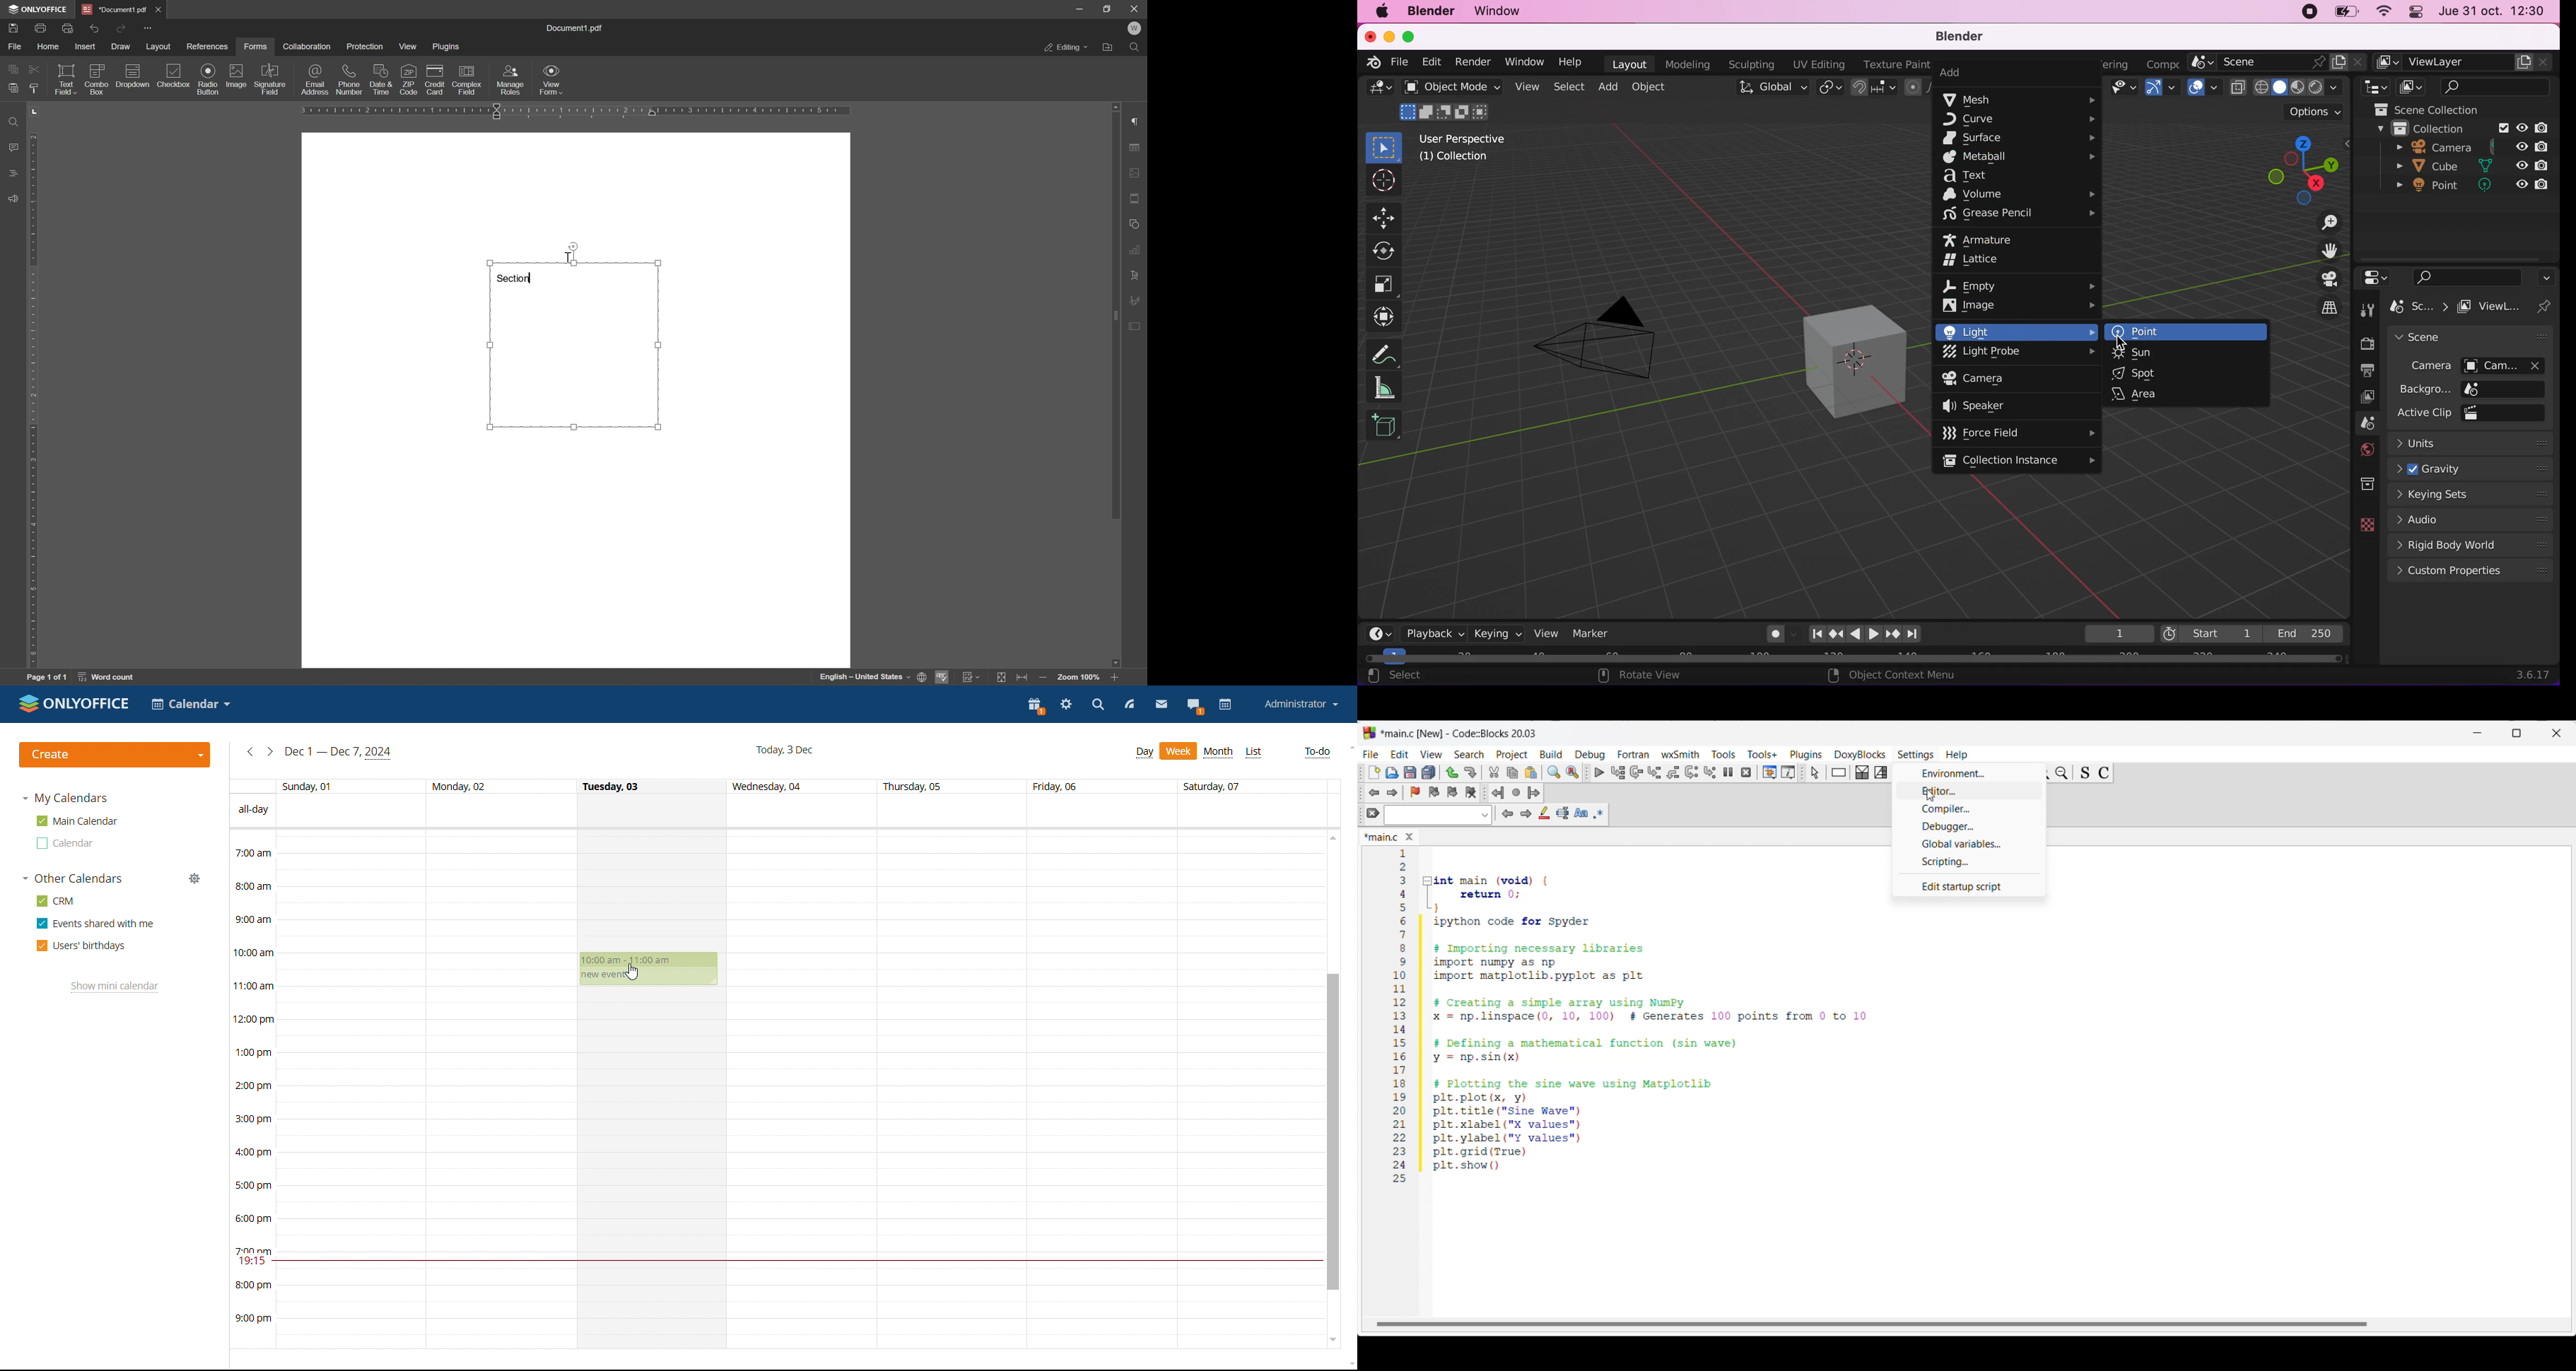 This screenshot has width=2576, height=1372. I want to click on fit to slide, so click(1002, 677).